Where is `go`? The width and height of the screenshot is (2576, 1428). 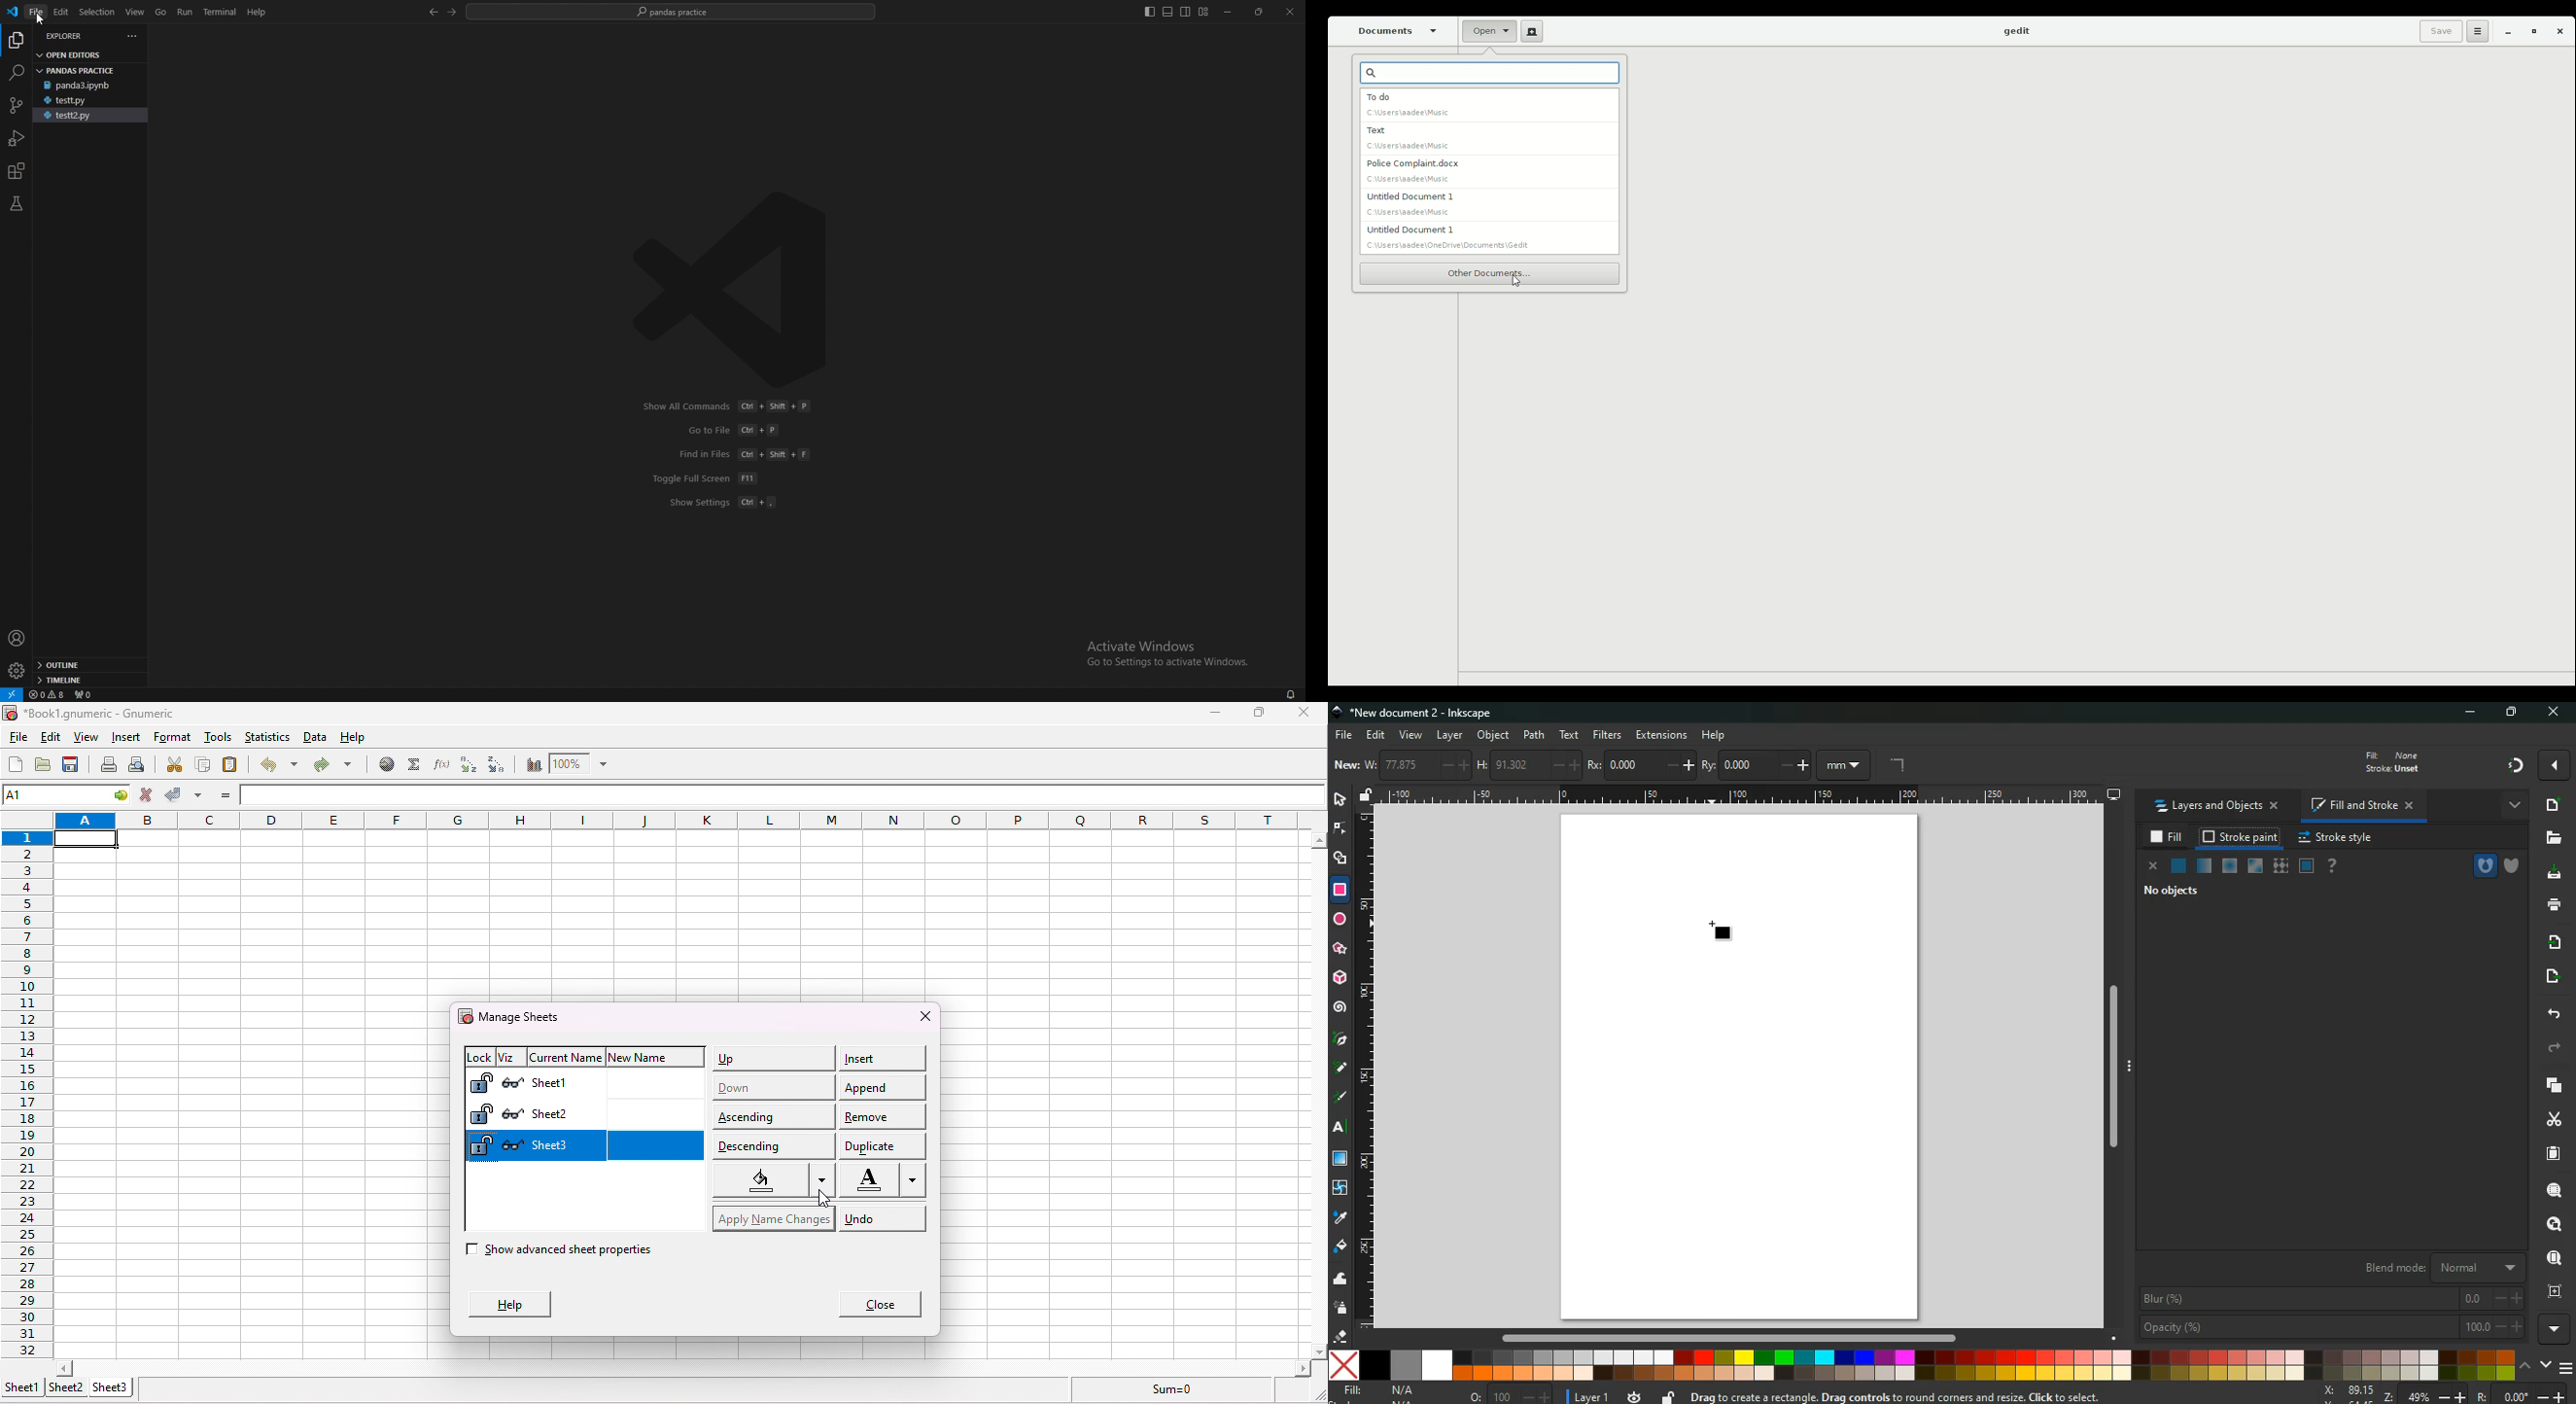 go is located at coordinates (160, 13).